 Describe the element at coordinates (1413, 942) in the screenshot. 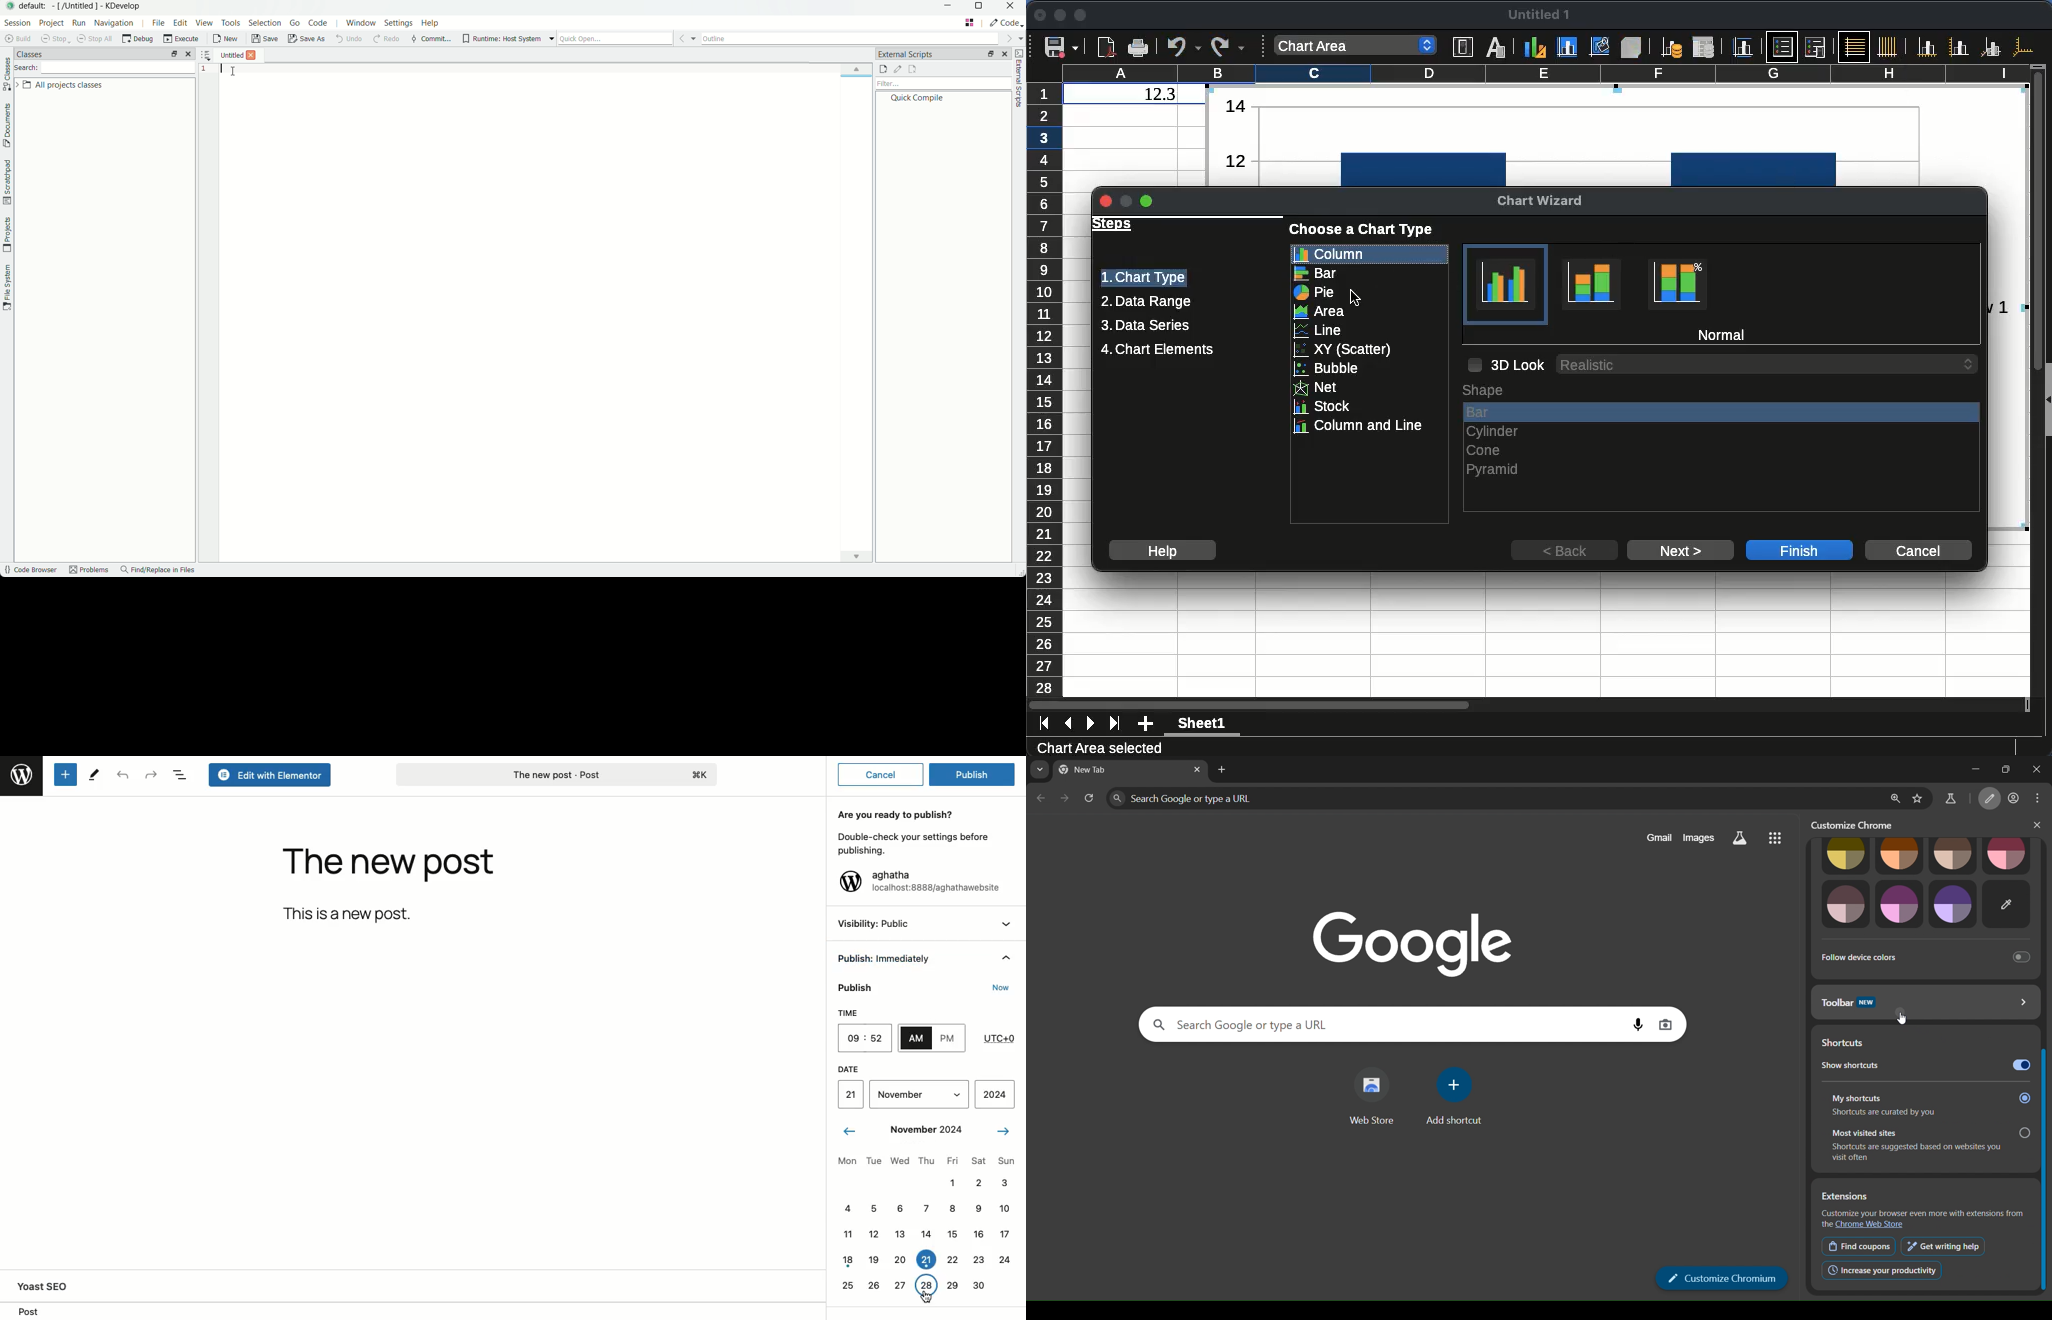

I see `Google logo` at that location.